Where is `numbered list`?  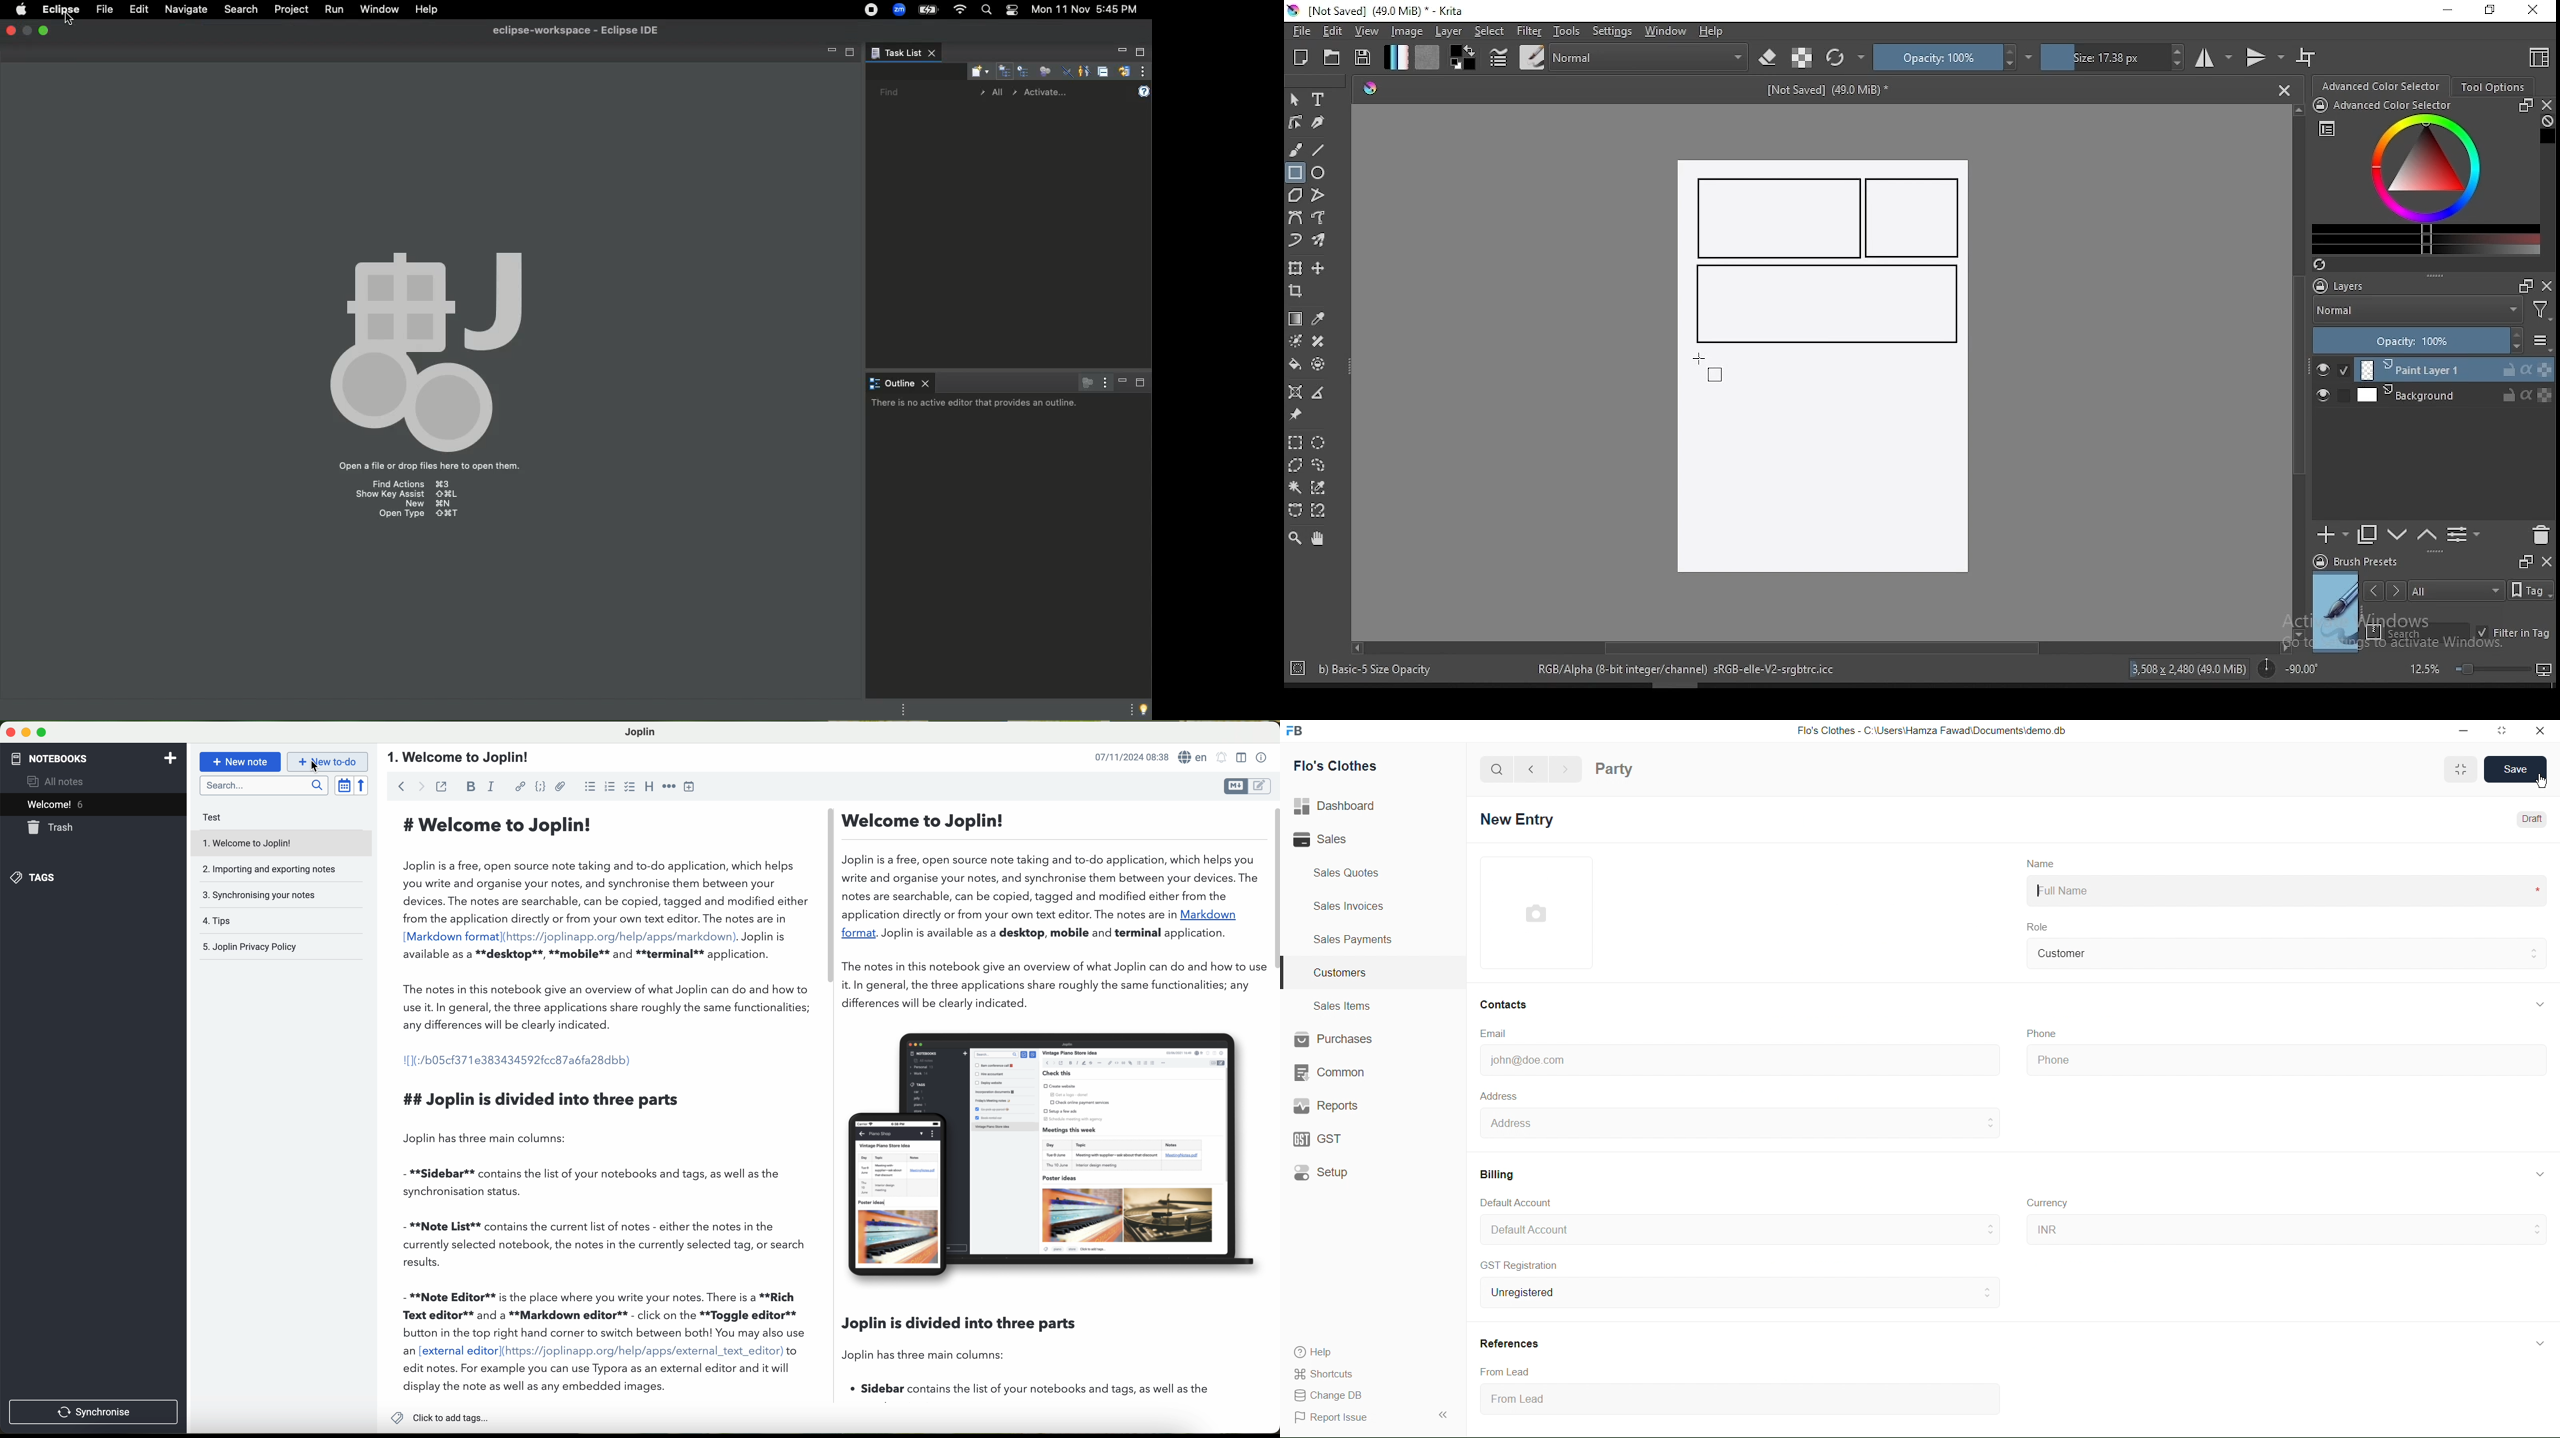
numbered list is located at coordinates (608, 786).